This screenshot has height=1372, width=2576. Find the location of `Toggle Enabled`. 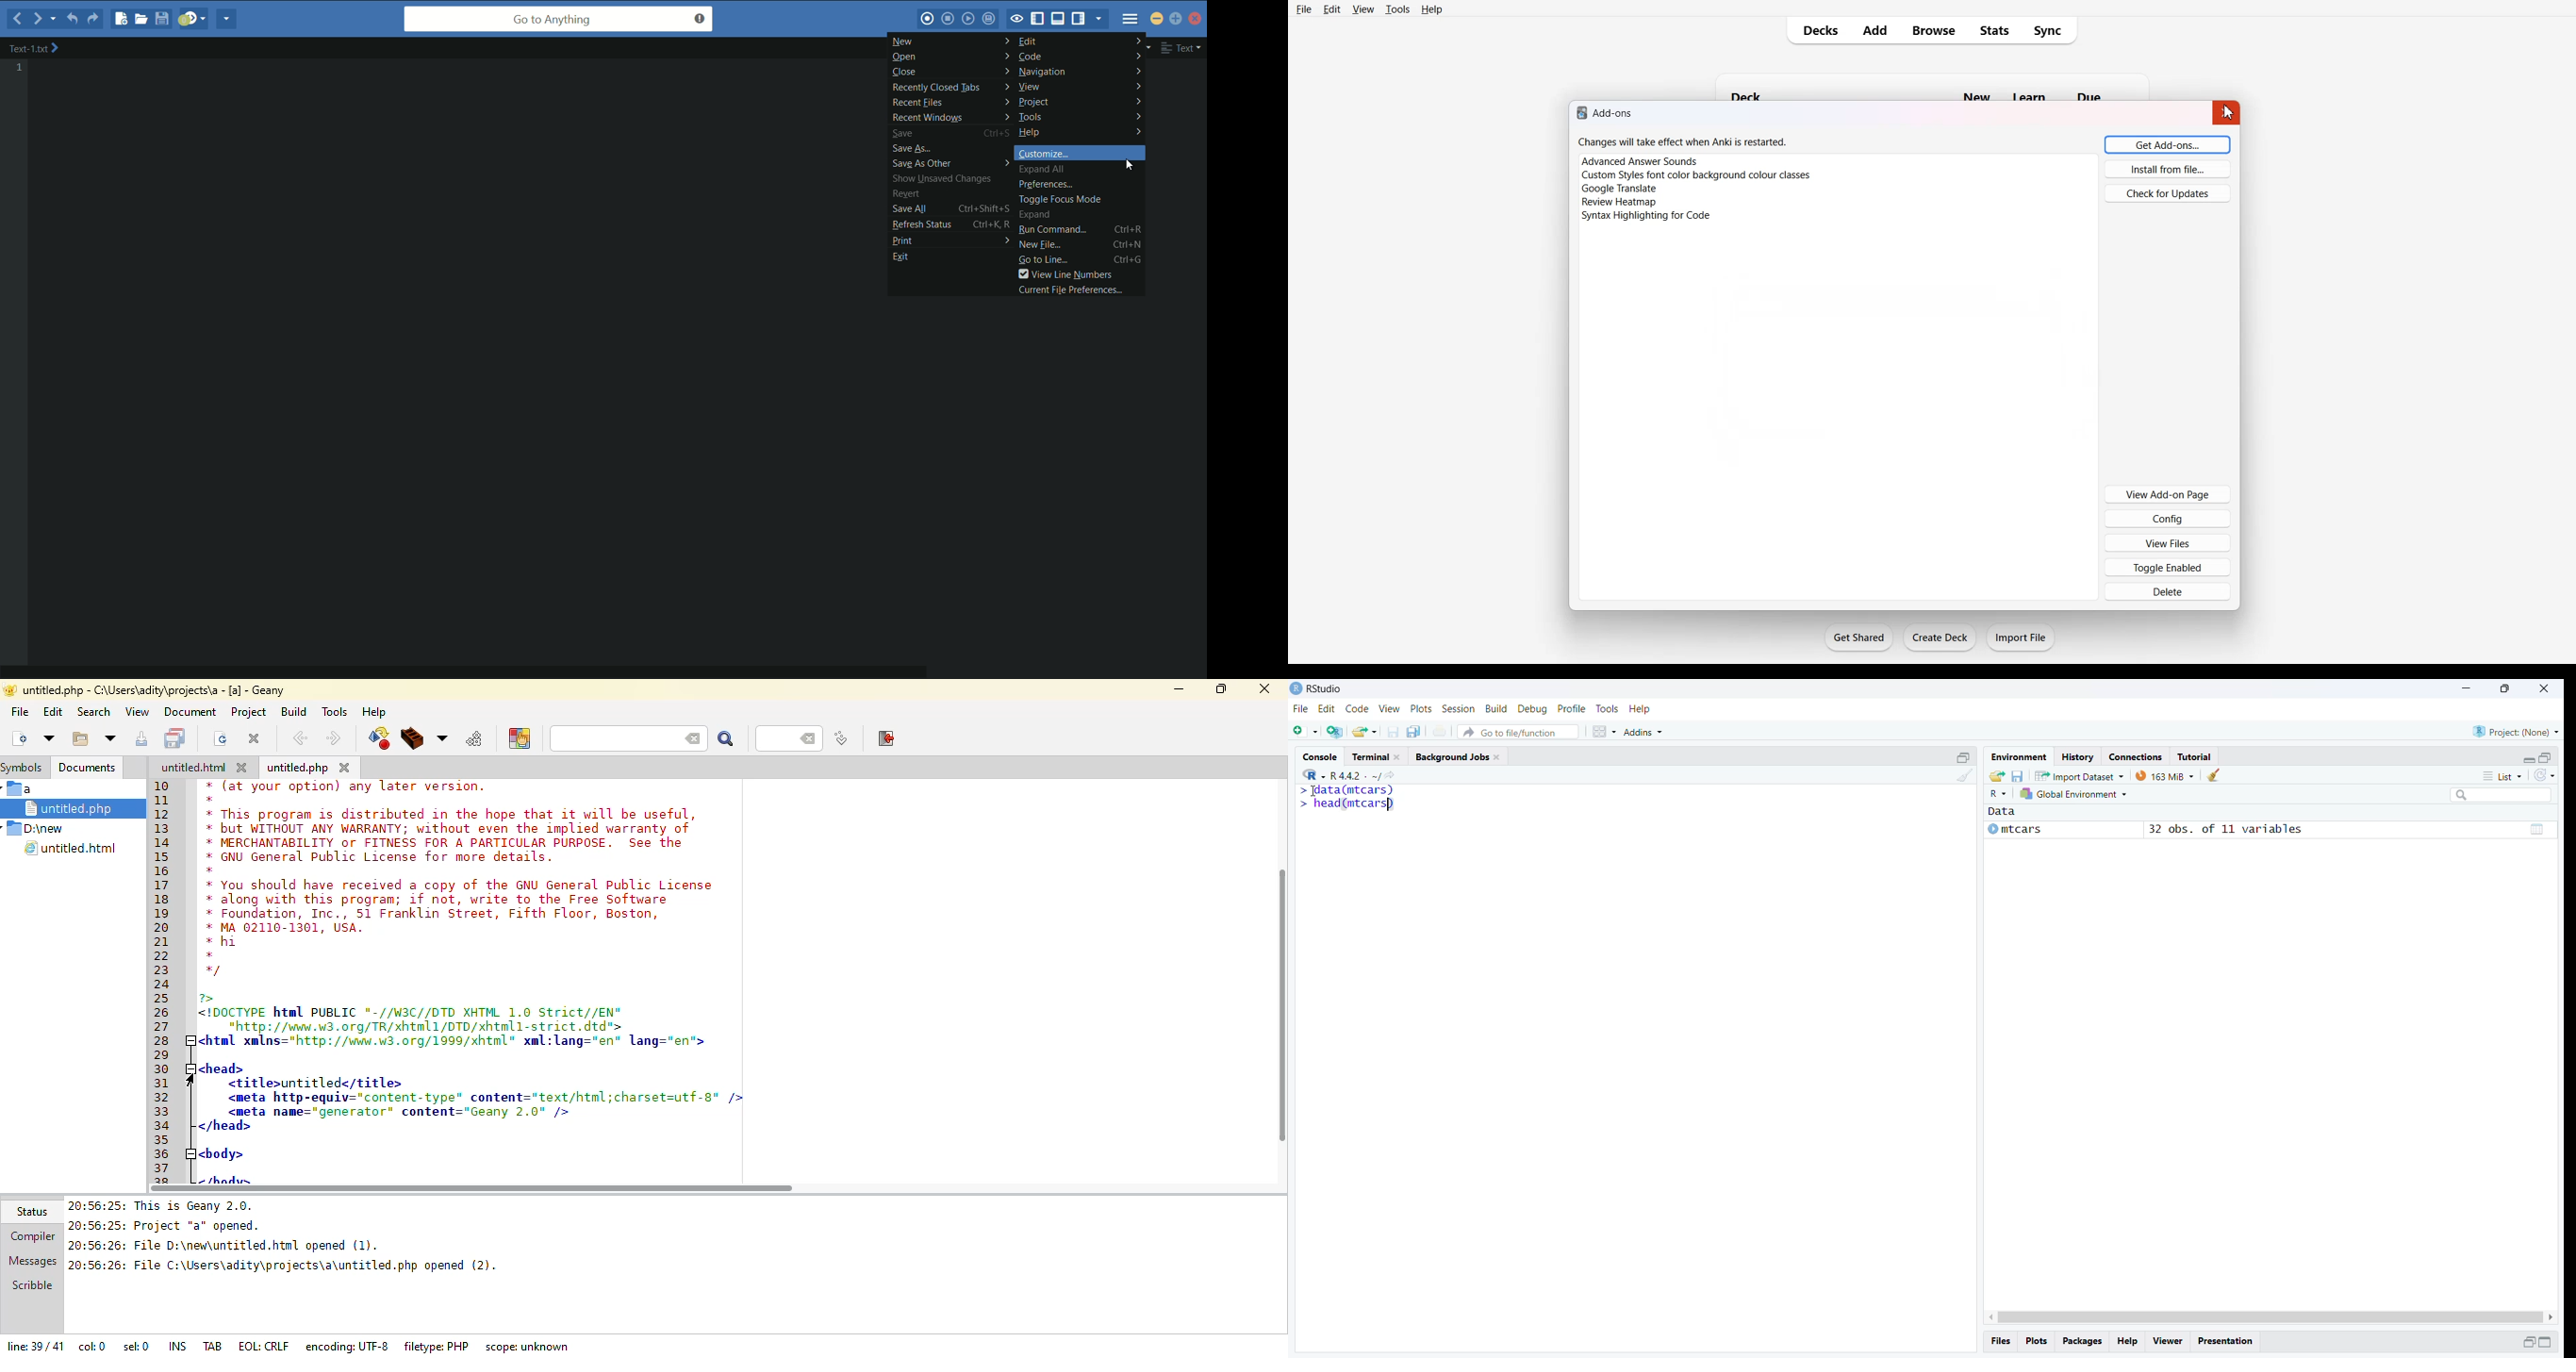

Toggle Enabled is located at coordinates (2167, 567).